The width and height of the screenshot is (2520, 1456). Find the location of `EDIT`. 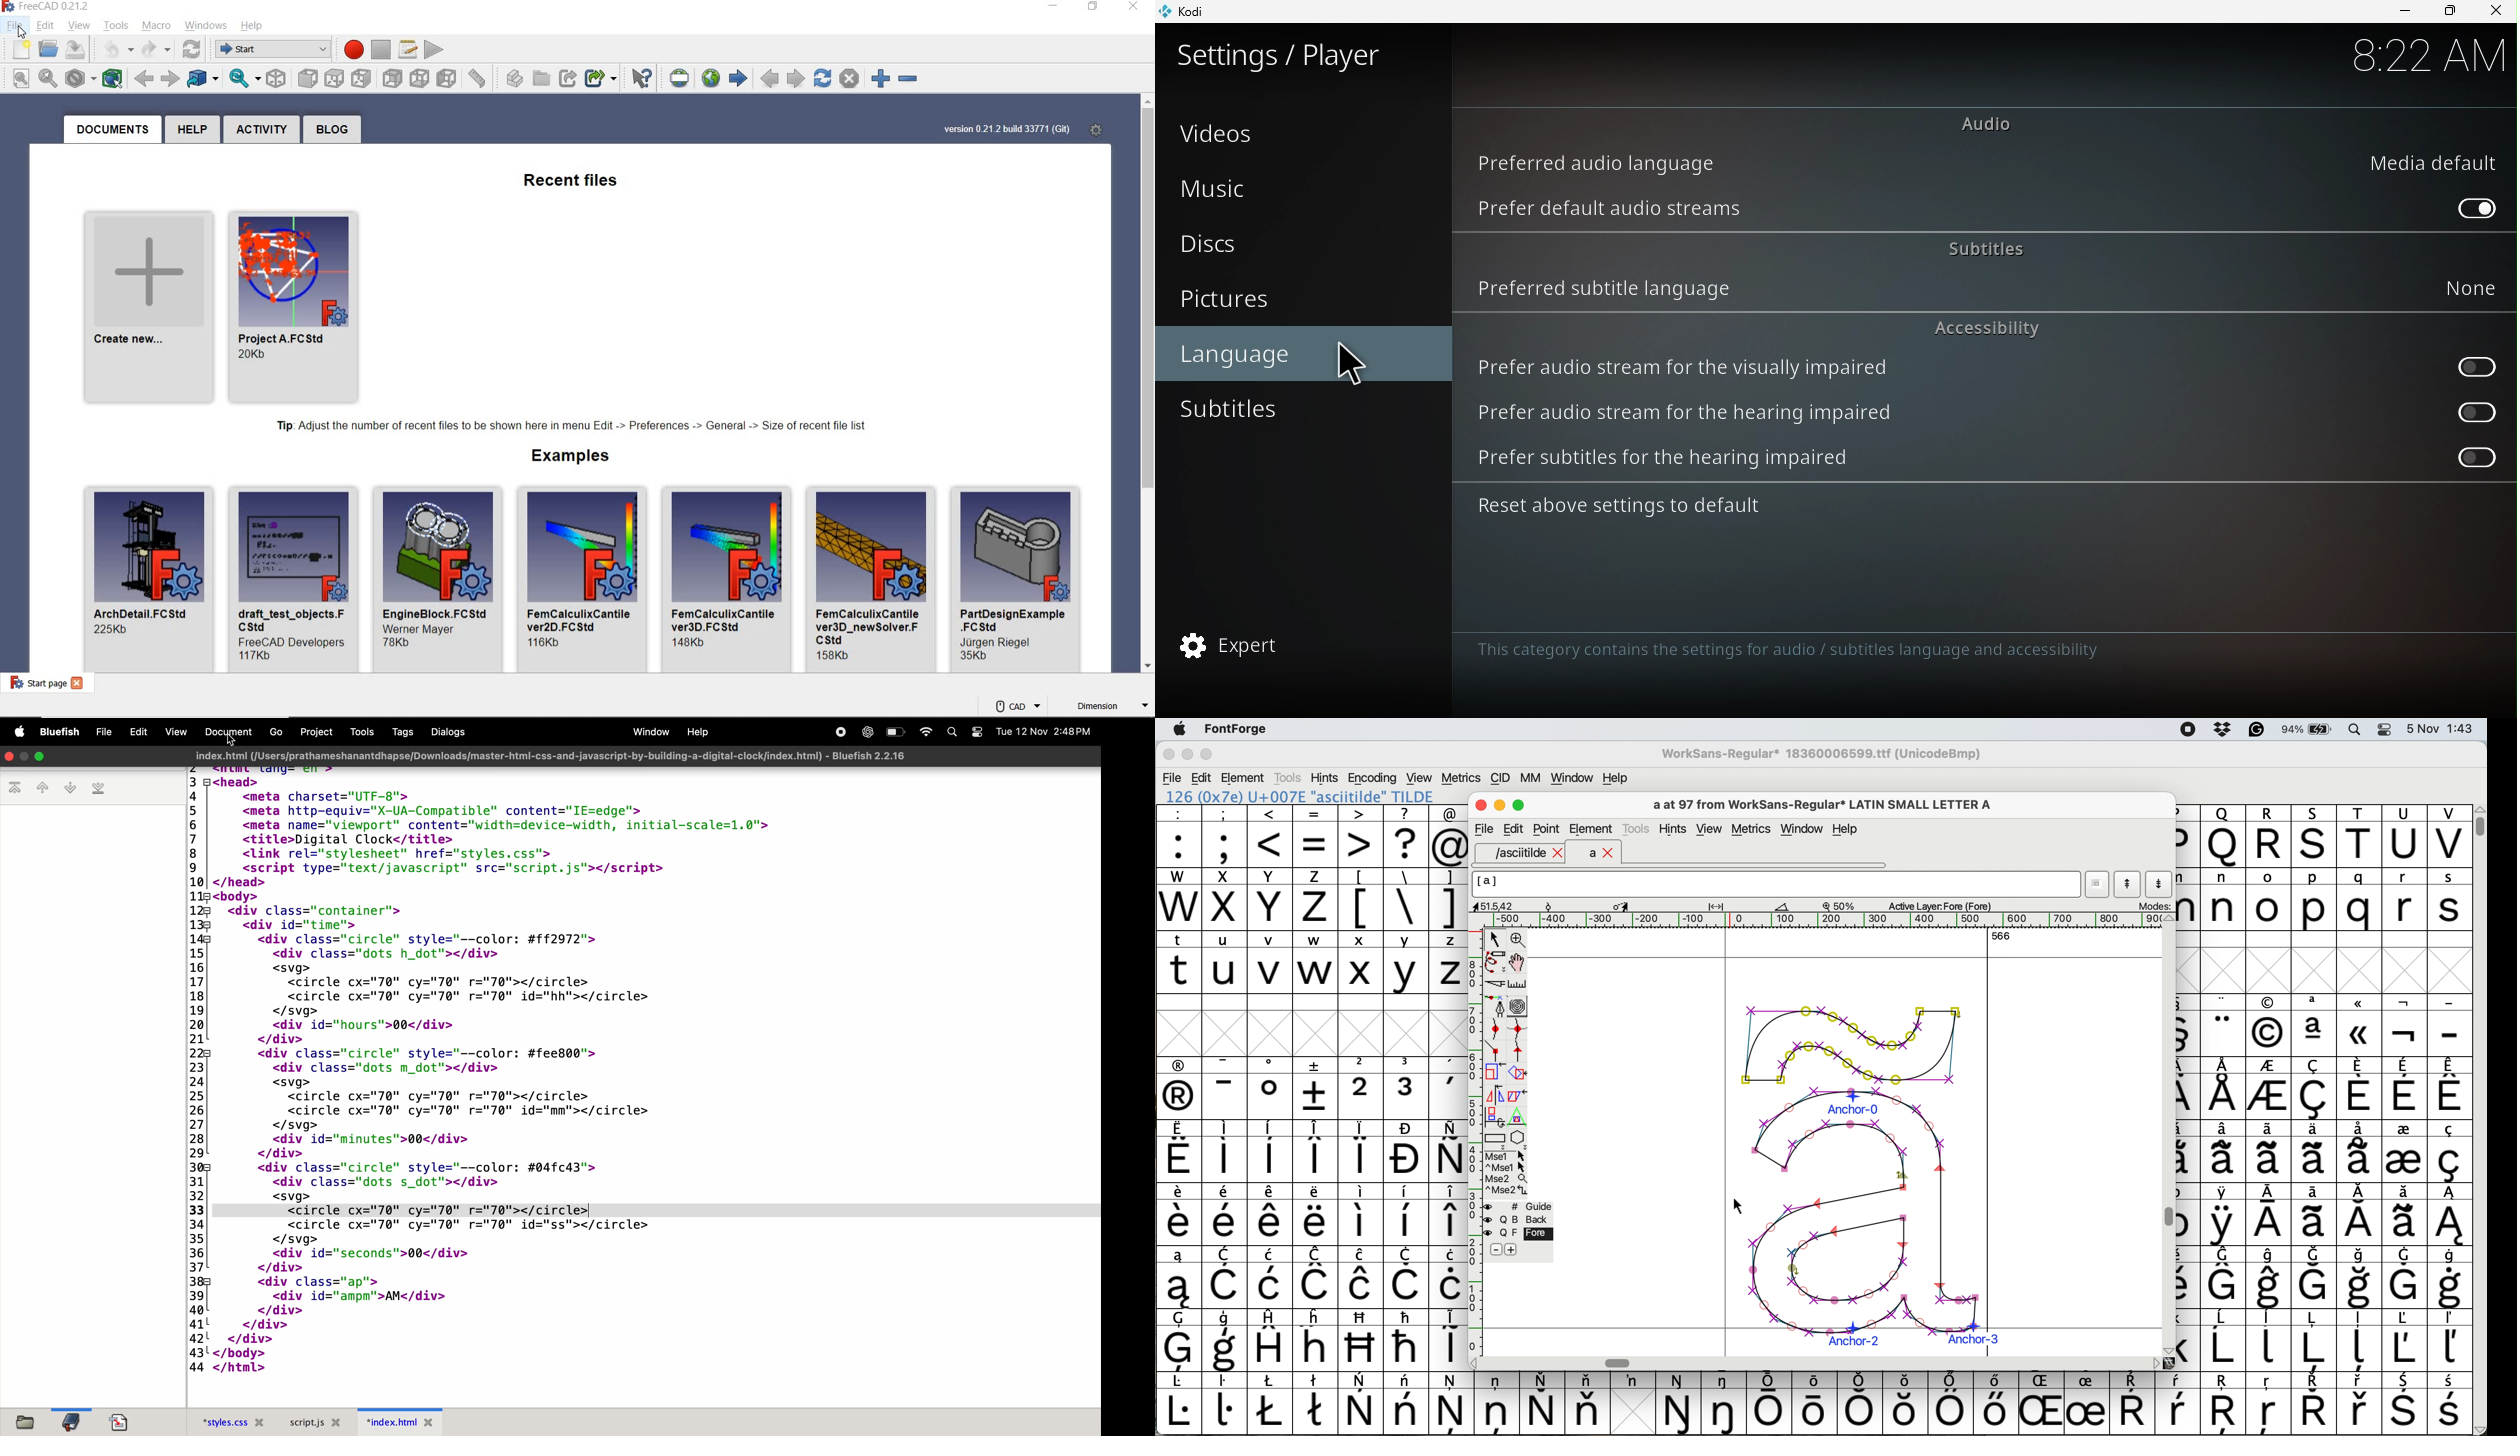

EDIT is located at coordinates (46, 26).